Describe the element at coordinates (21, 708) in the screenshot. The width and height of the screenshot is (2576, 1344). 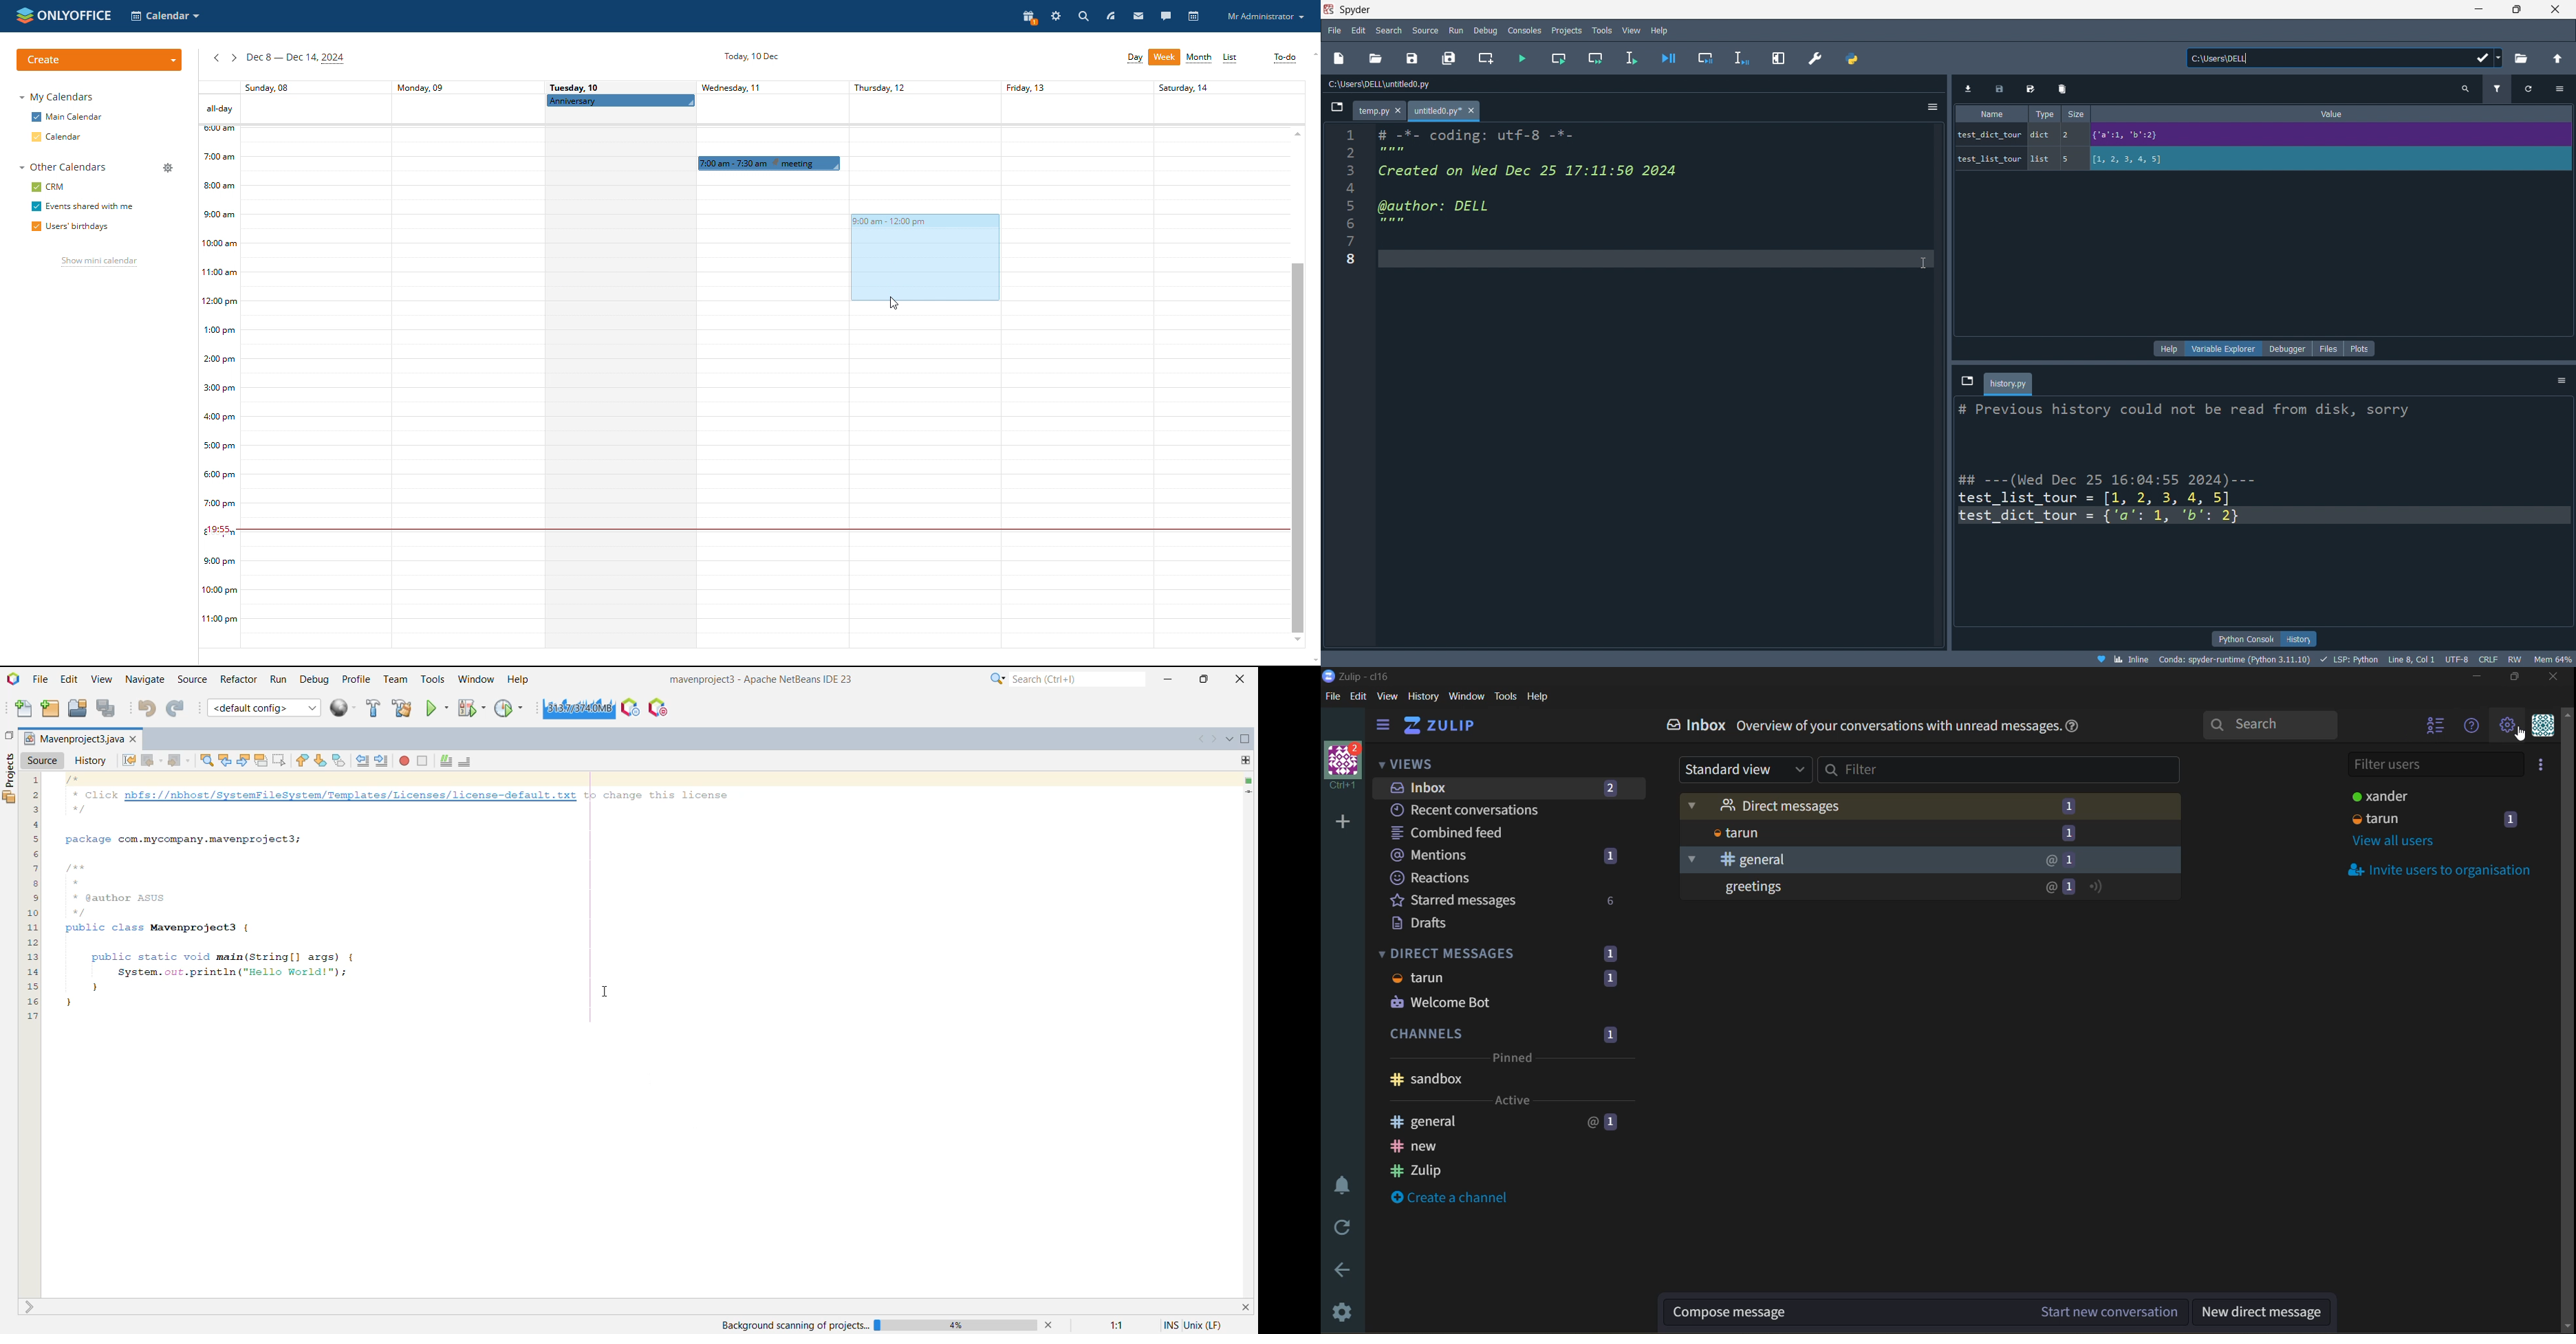
I see `New File` at that location.